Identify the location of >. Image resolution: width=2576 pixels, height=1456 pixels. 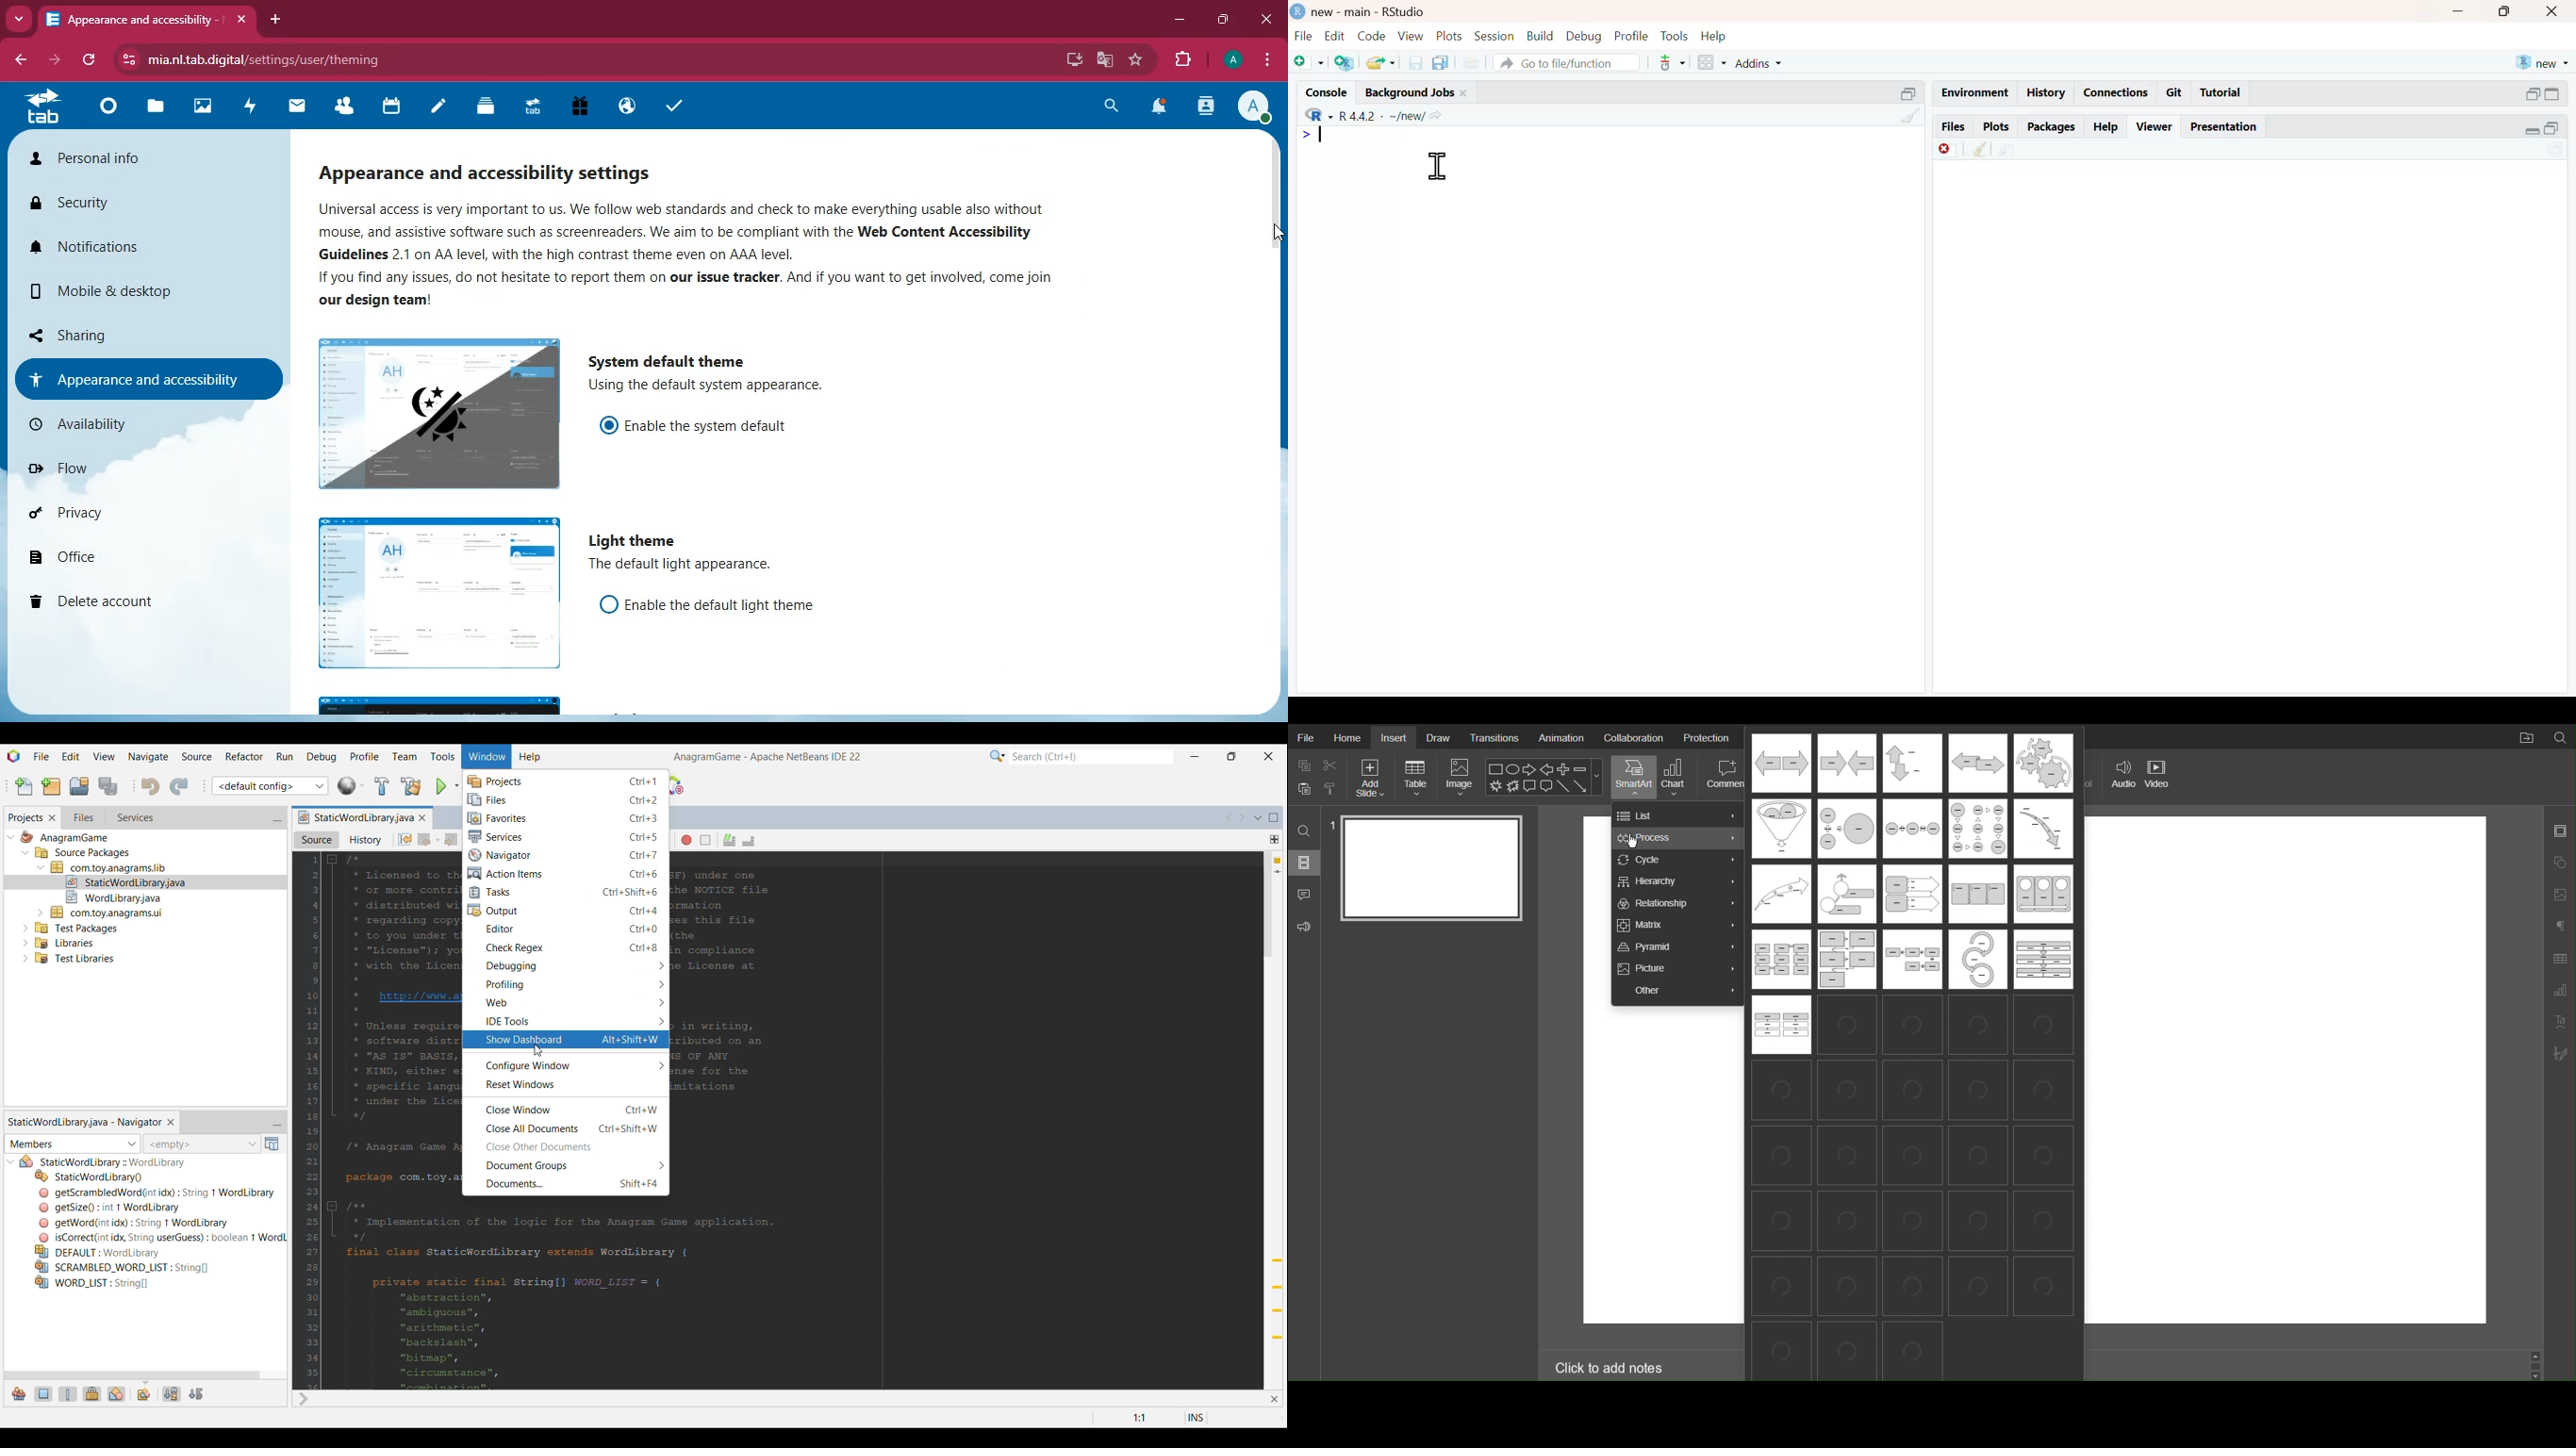
(1306, 135).